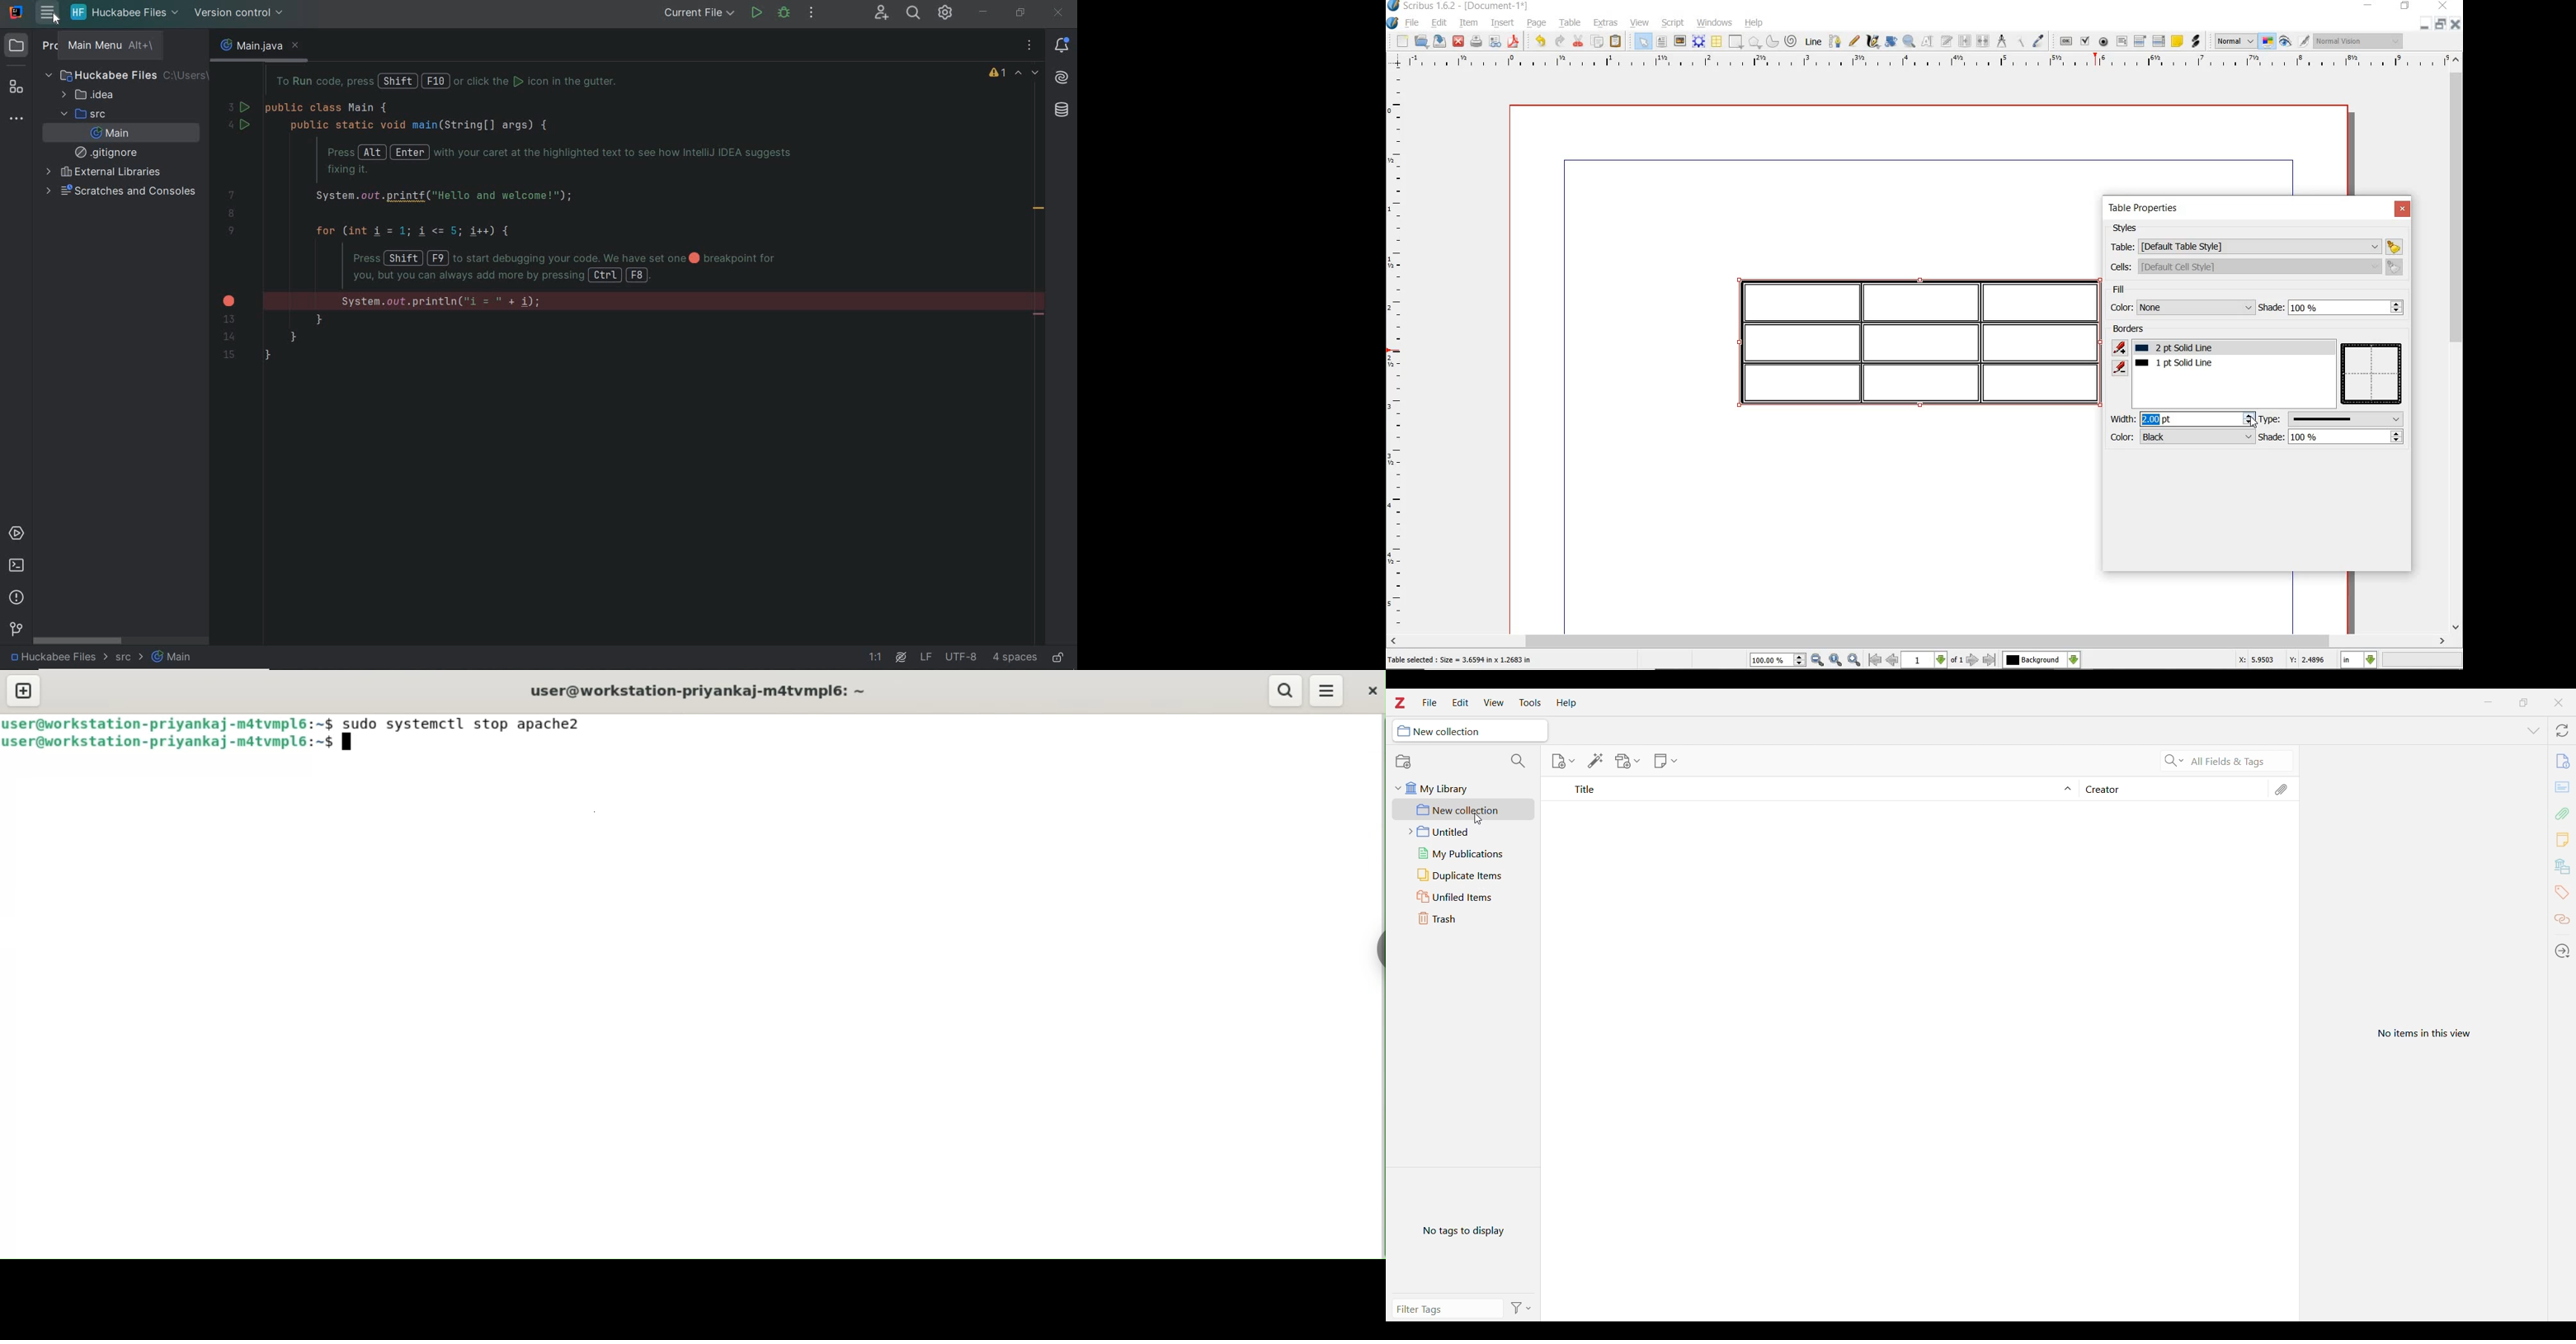 This screenshot has height=1344, width=2576. Describe the element at coordinates (1893, 660) in the screenshot. I see `go to previous page` at that location.